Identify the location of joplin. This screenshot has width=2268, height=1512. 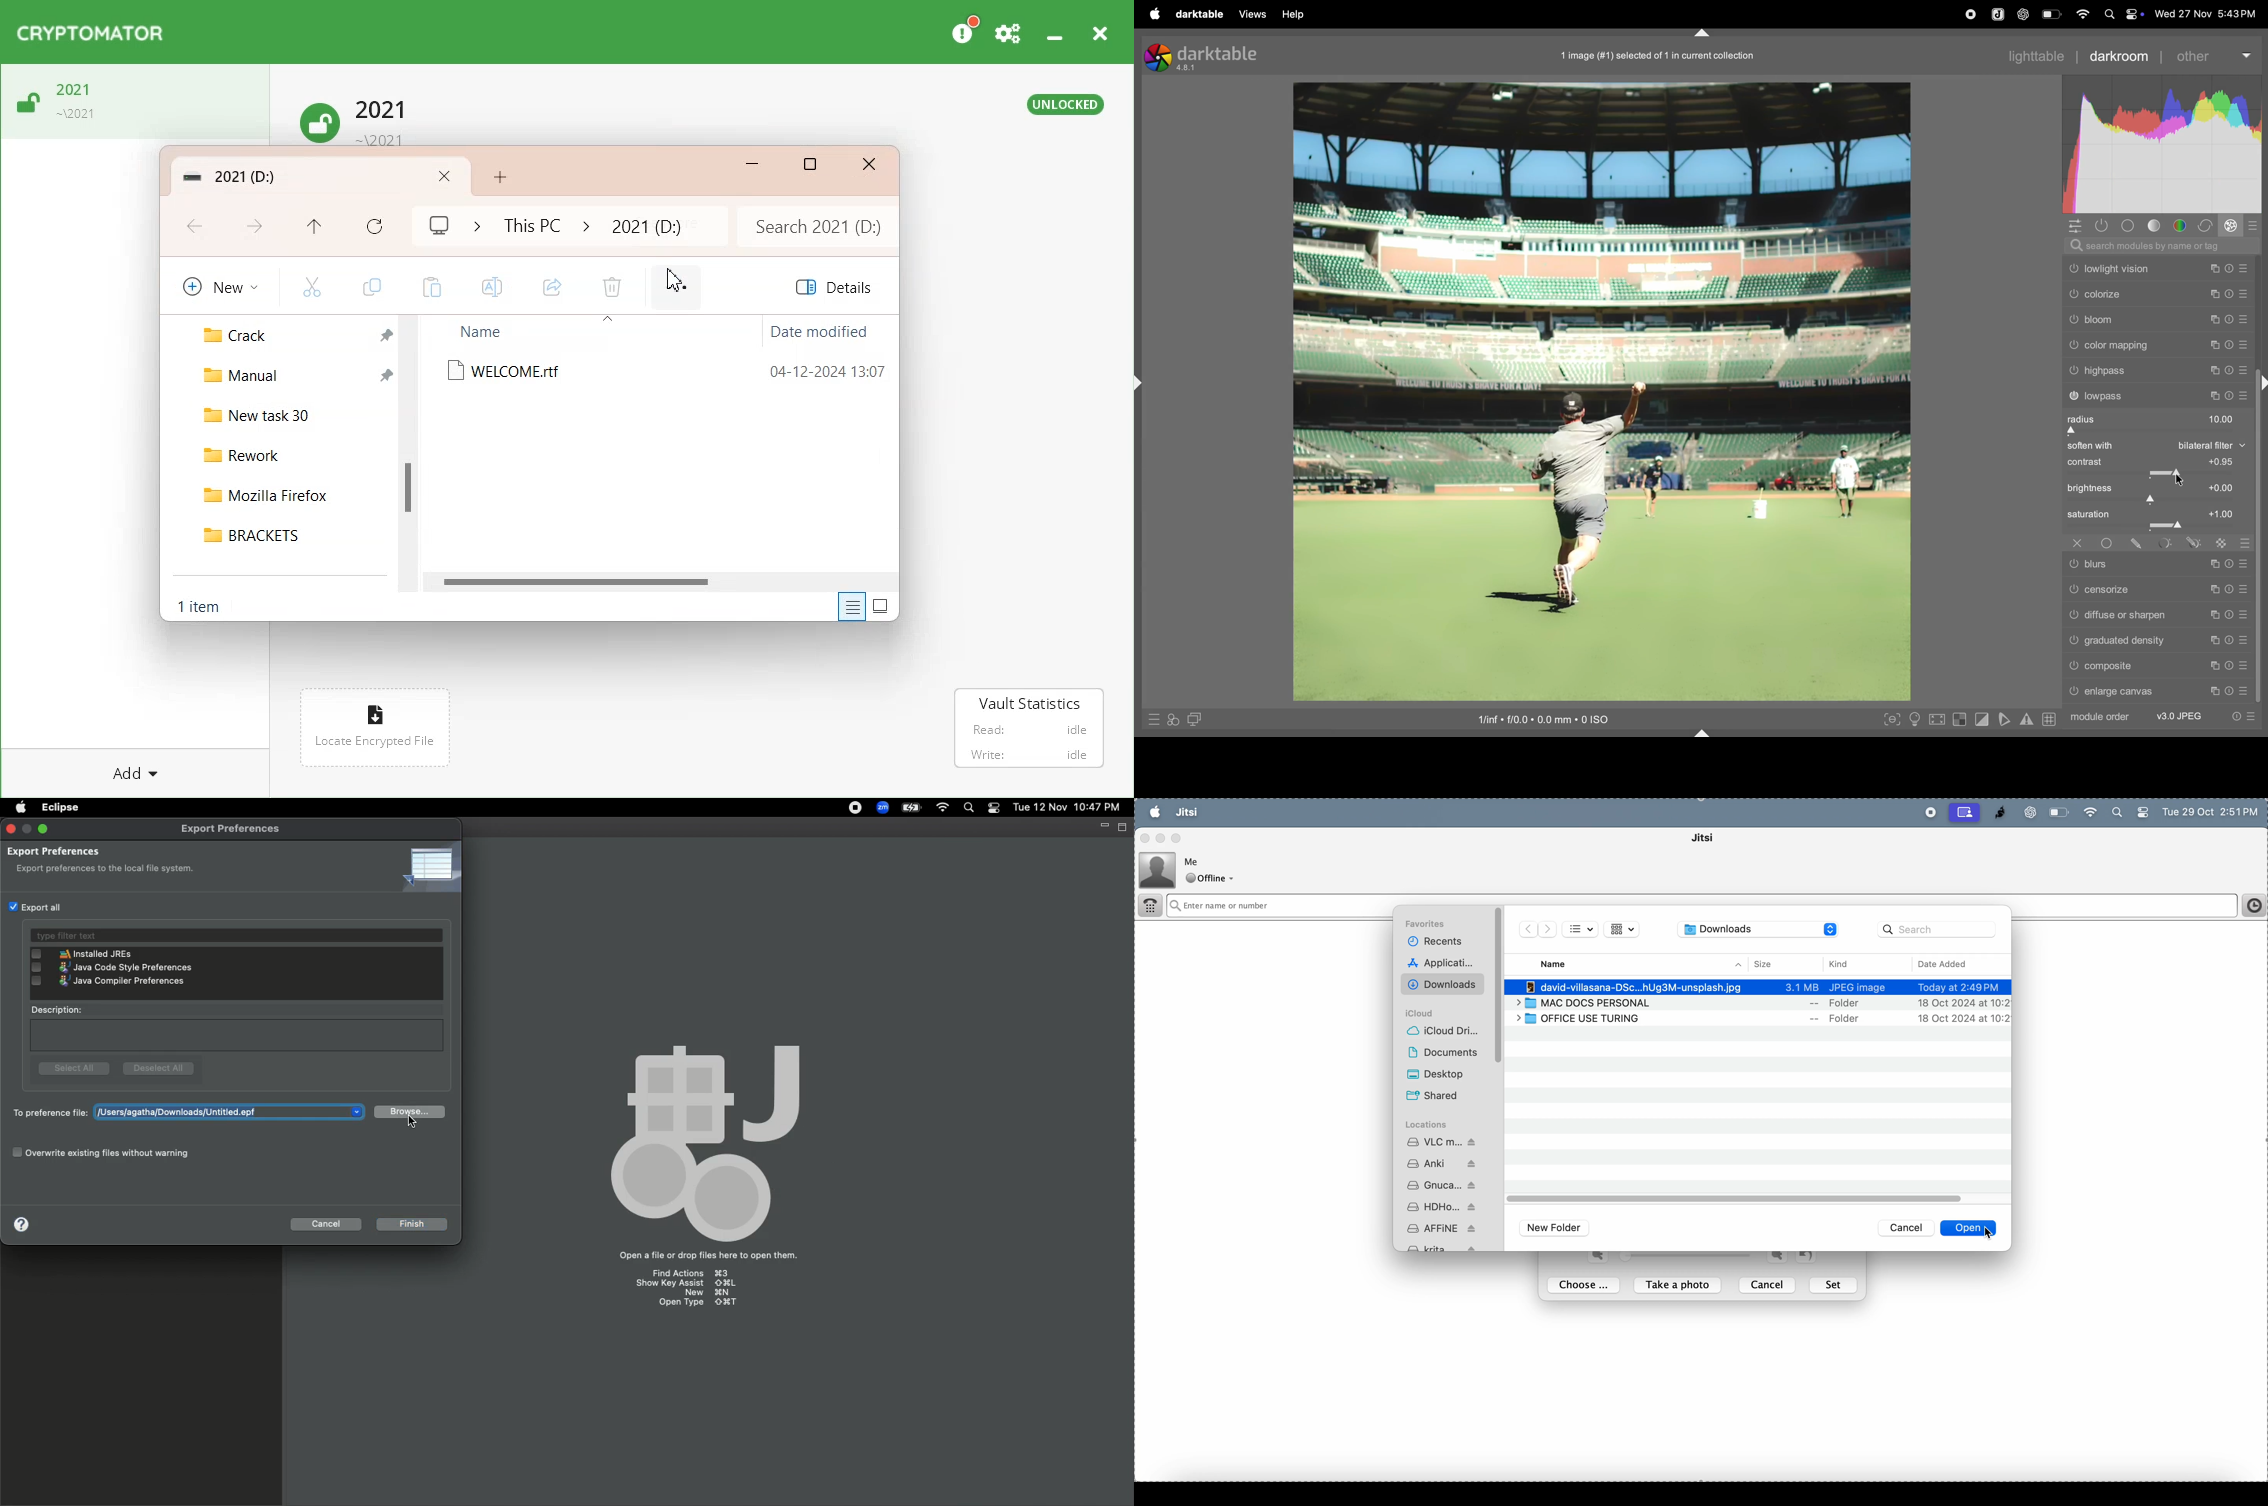
(1997, 13).